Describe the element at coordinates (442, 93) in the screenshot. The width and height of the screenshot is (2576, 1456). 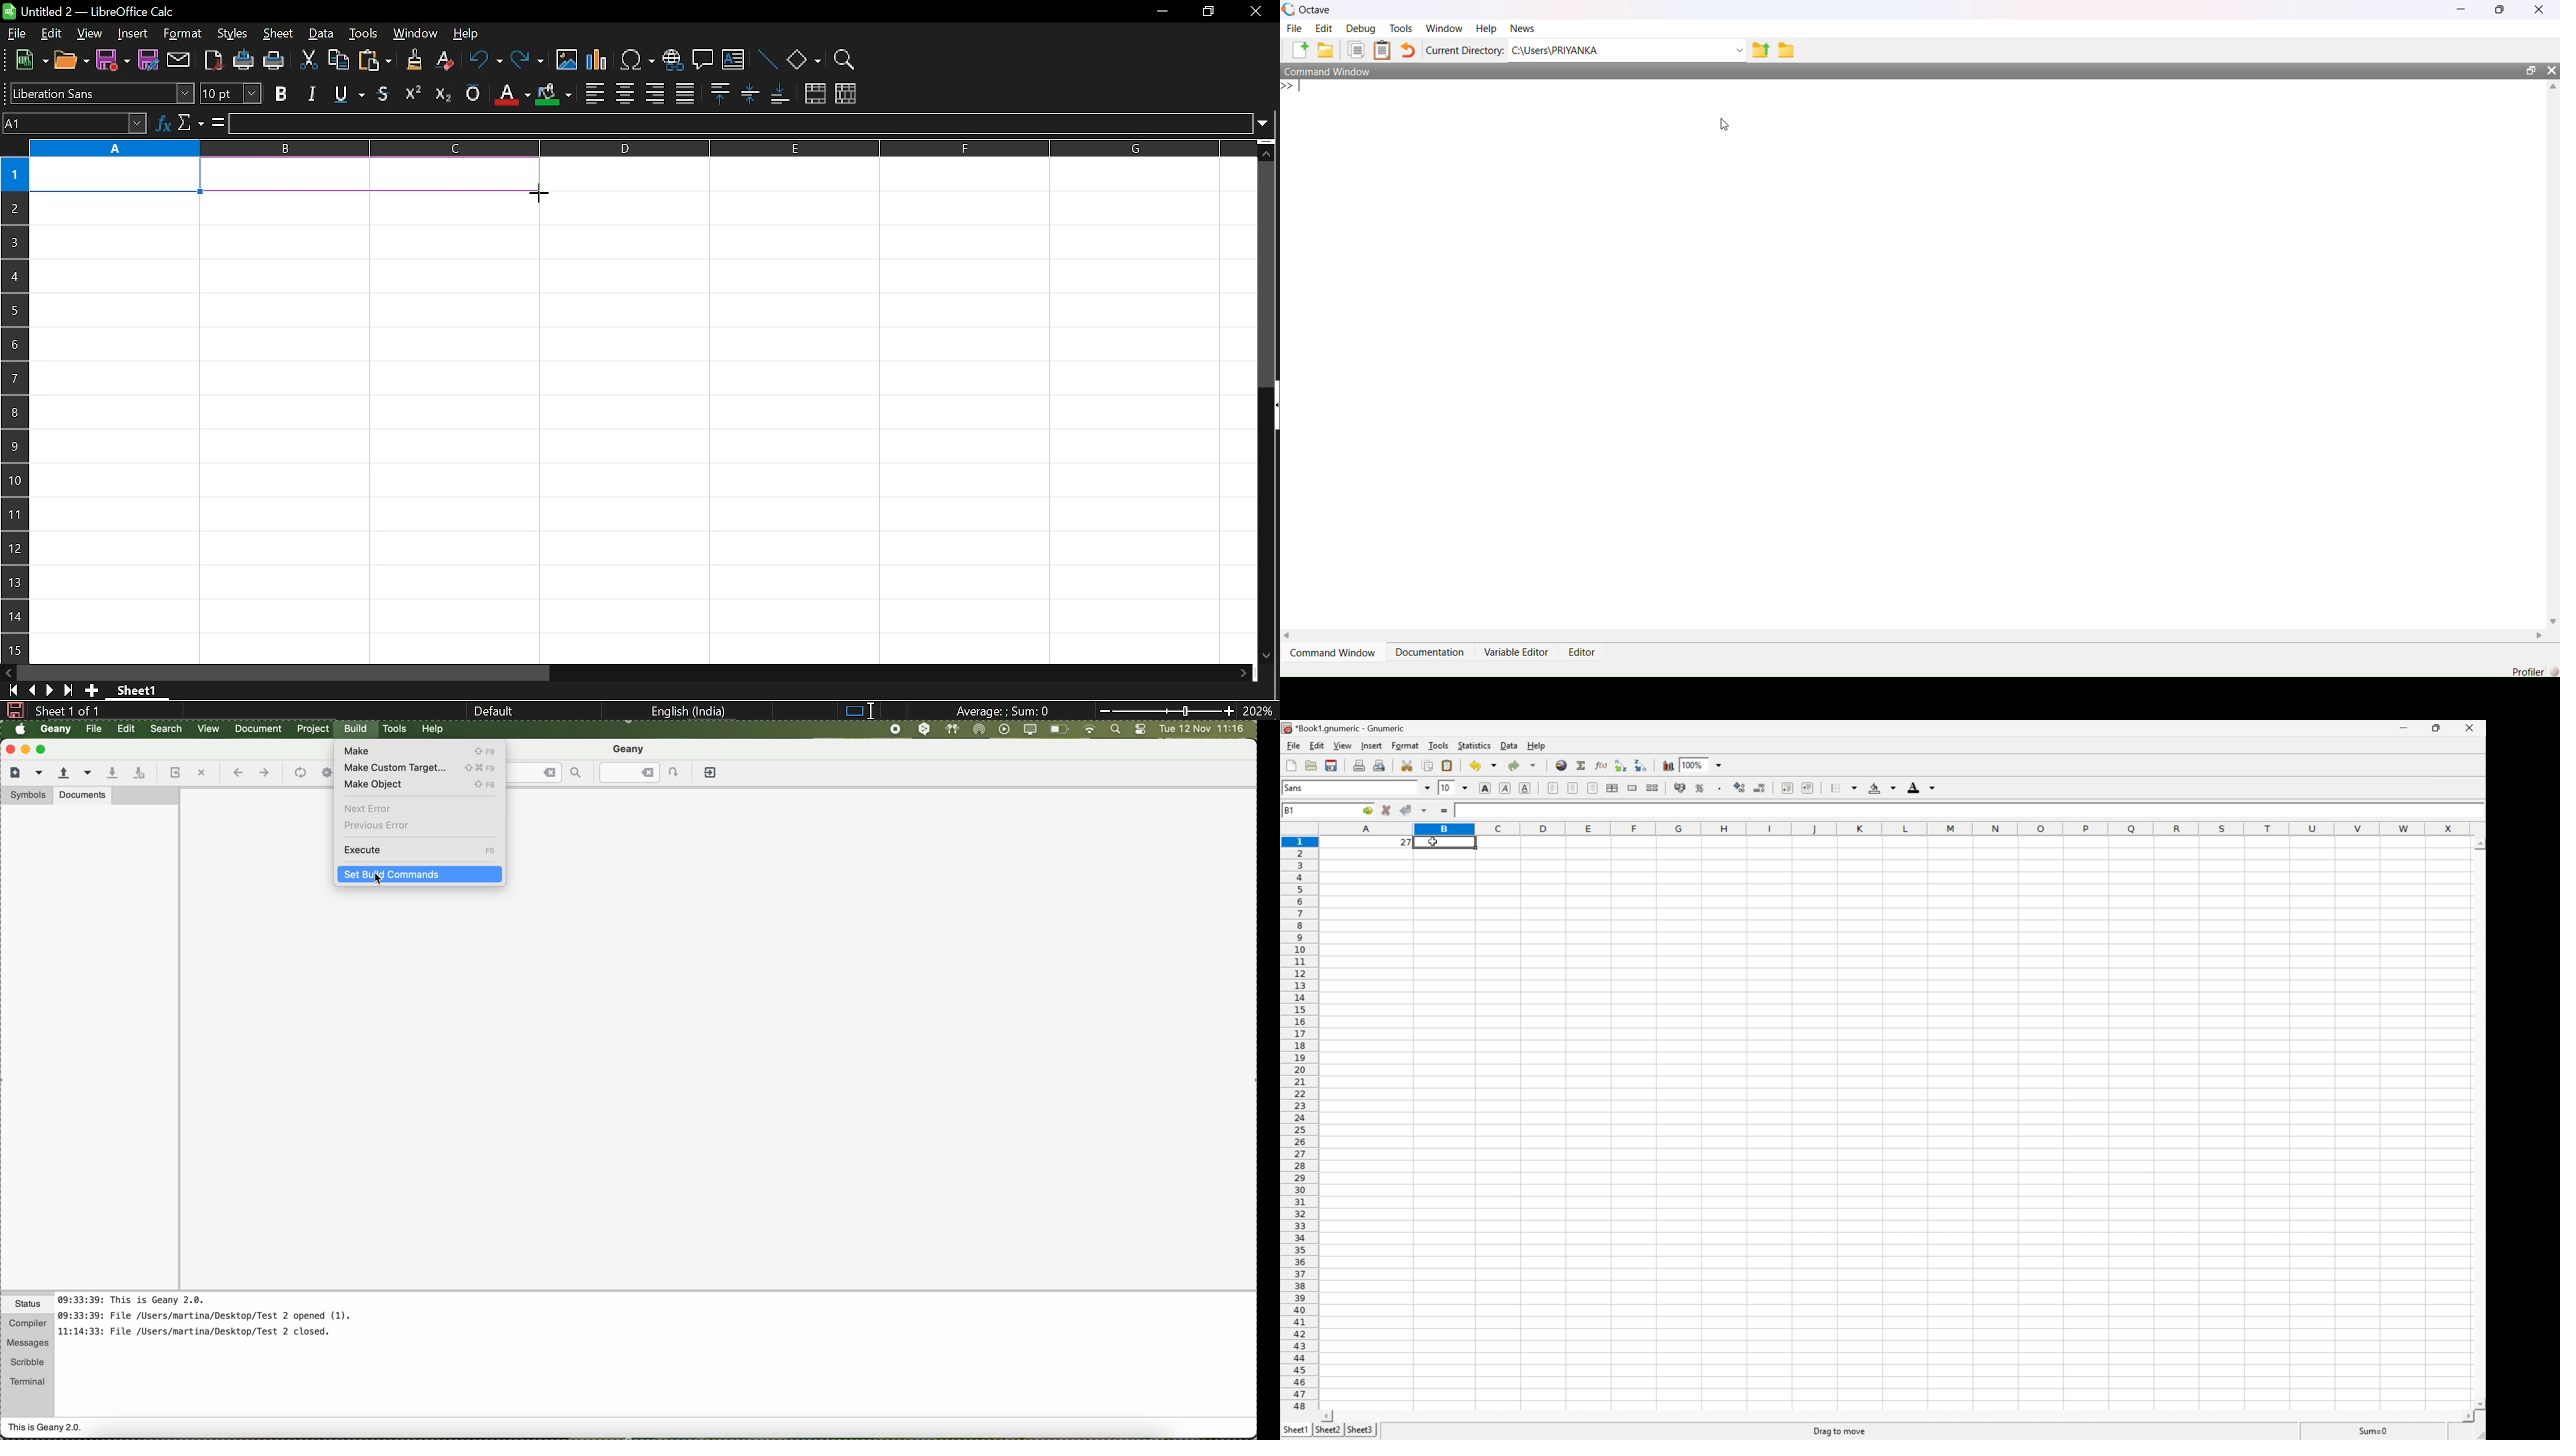
I see `subscript` at that location.